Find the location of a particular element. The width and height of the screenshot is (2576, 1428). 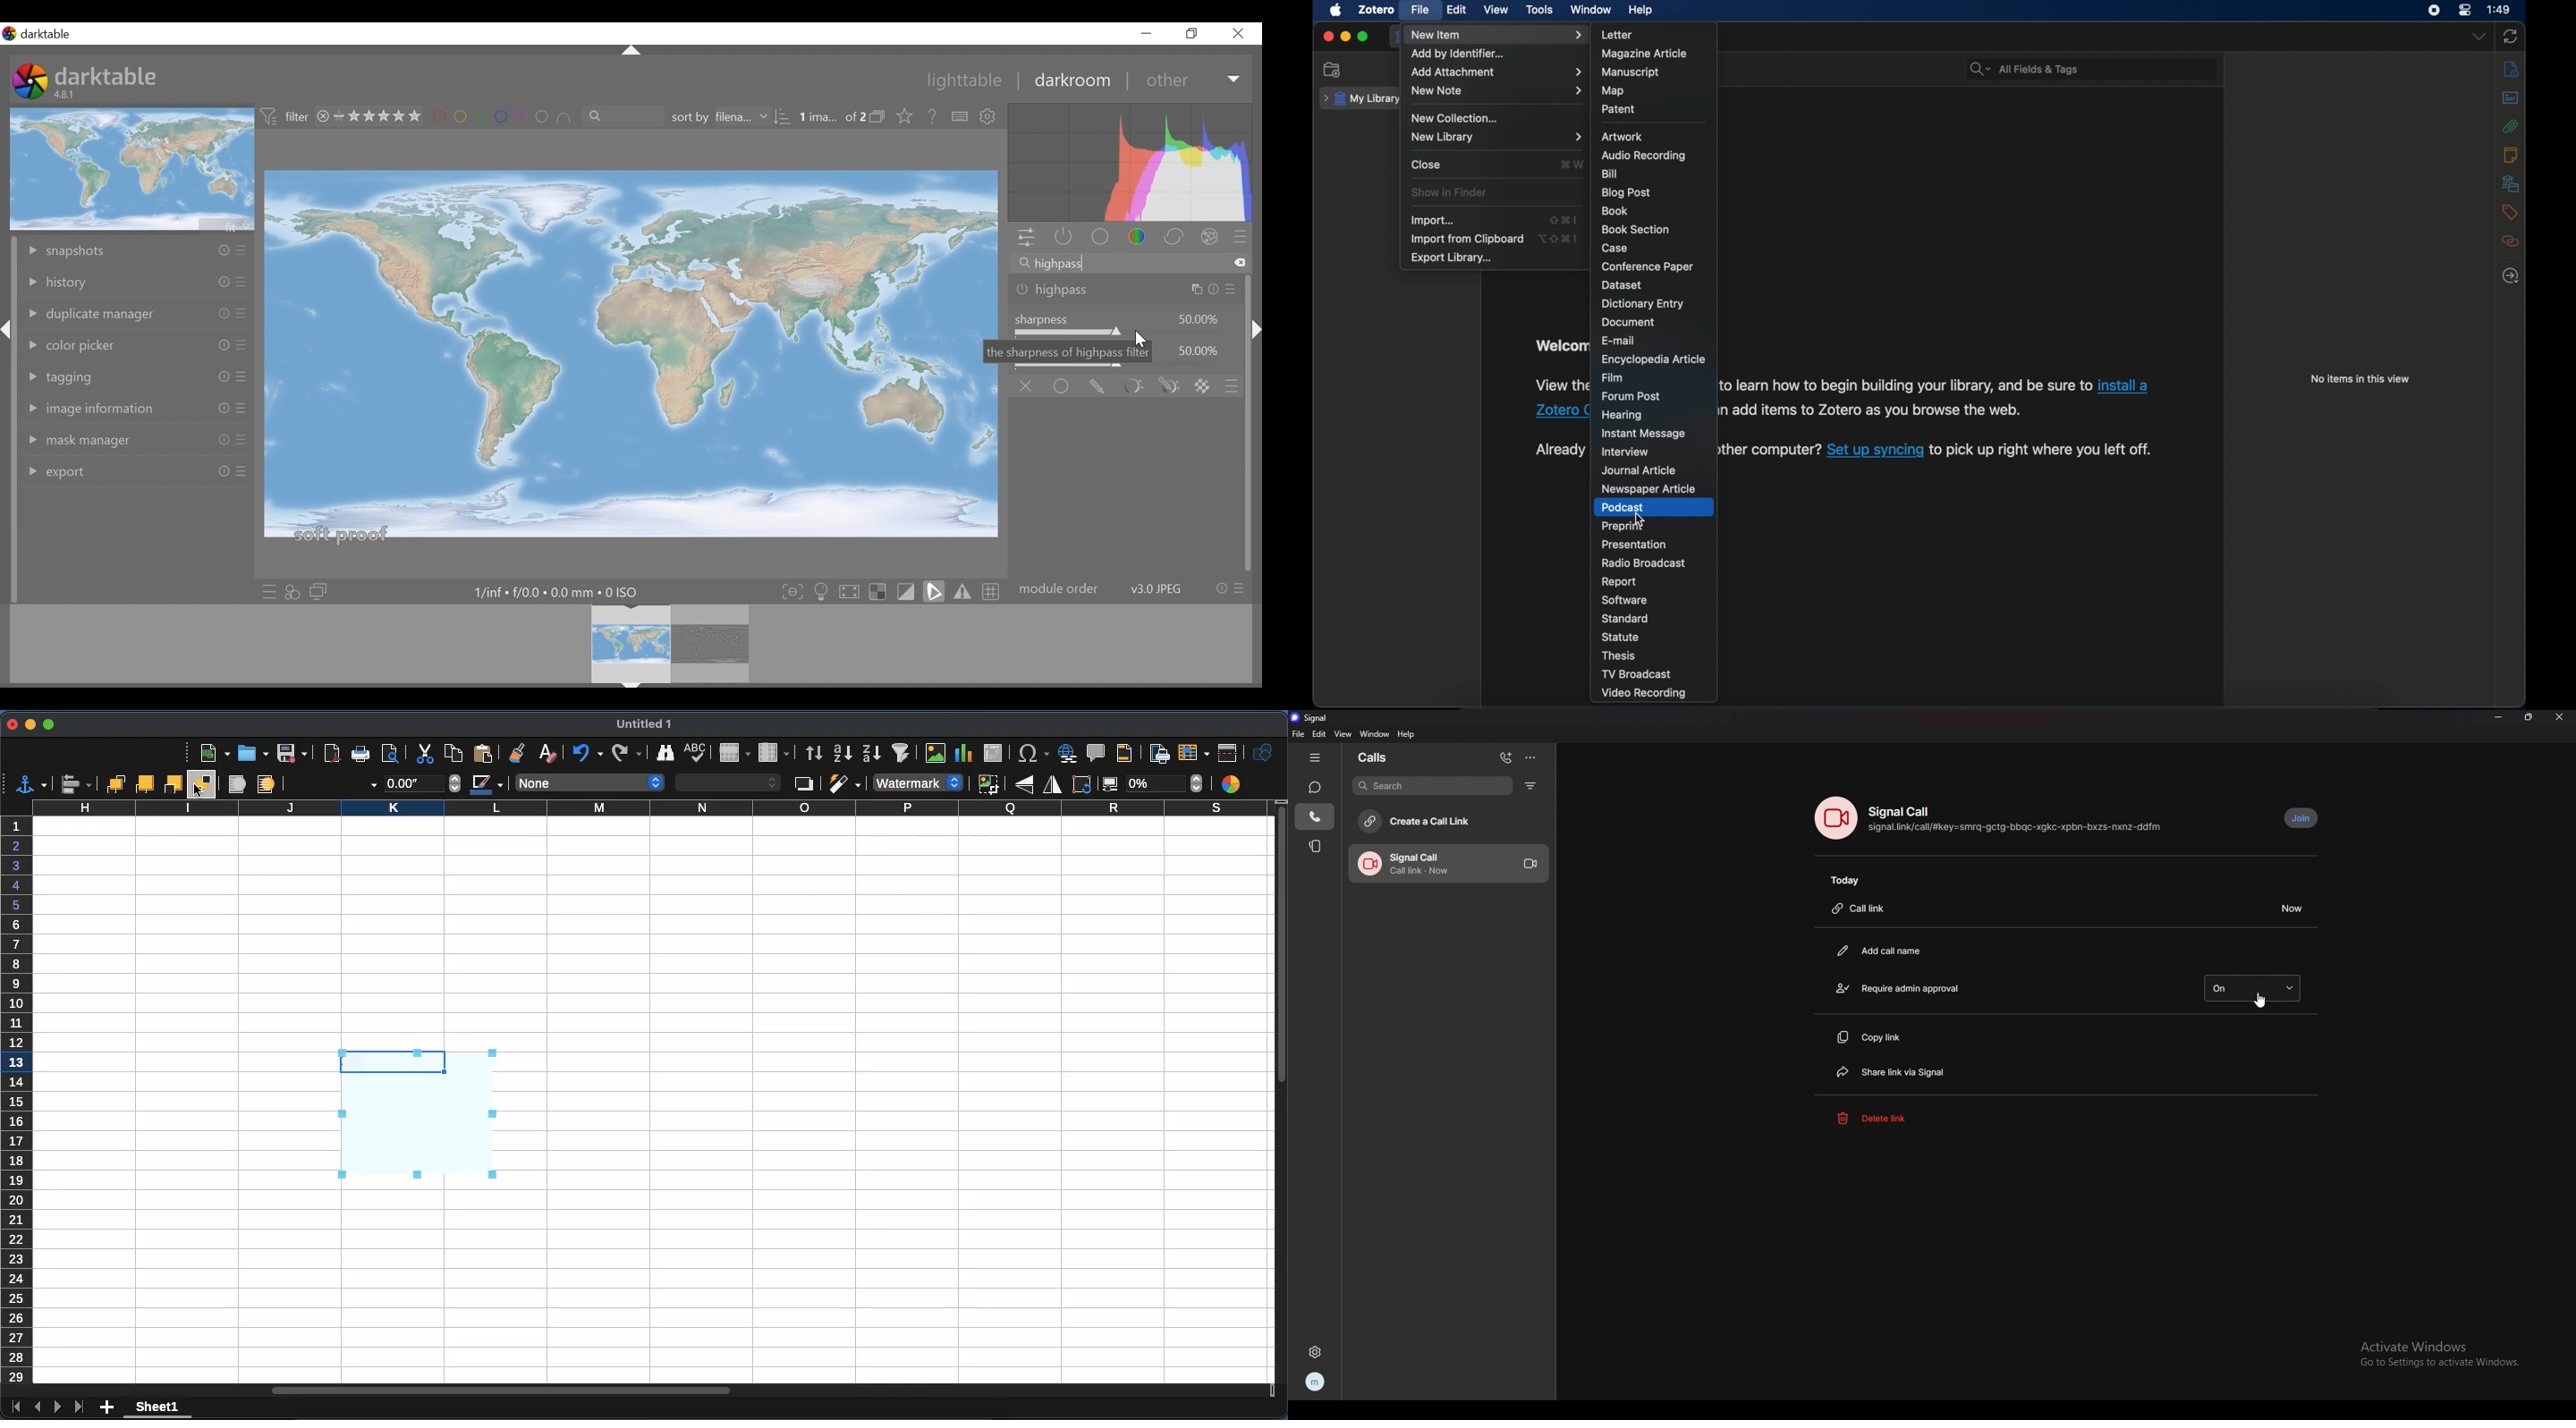

add call is located at coordinates (1507, 759).